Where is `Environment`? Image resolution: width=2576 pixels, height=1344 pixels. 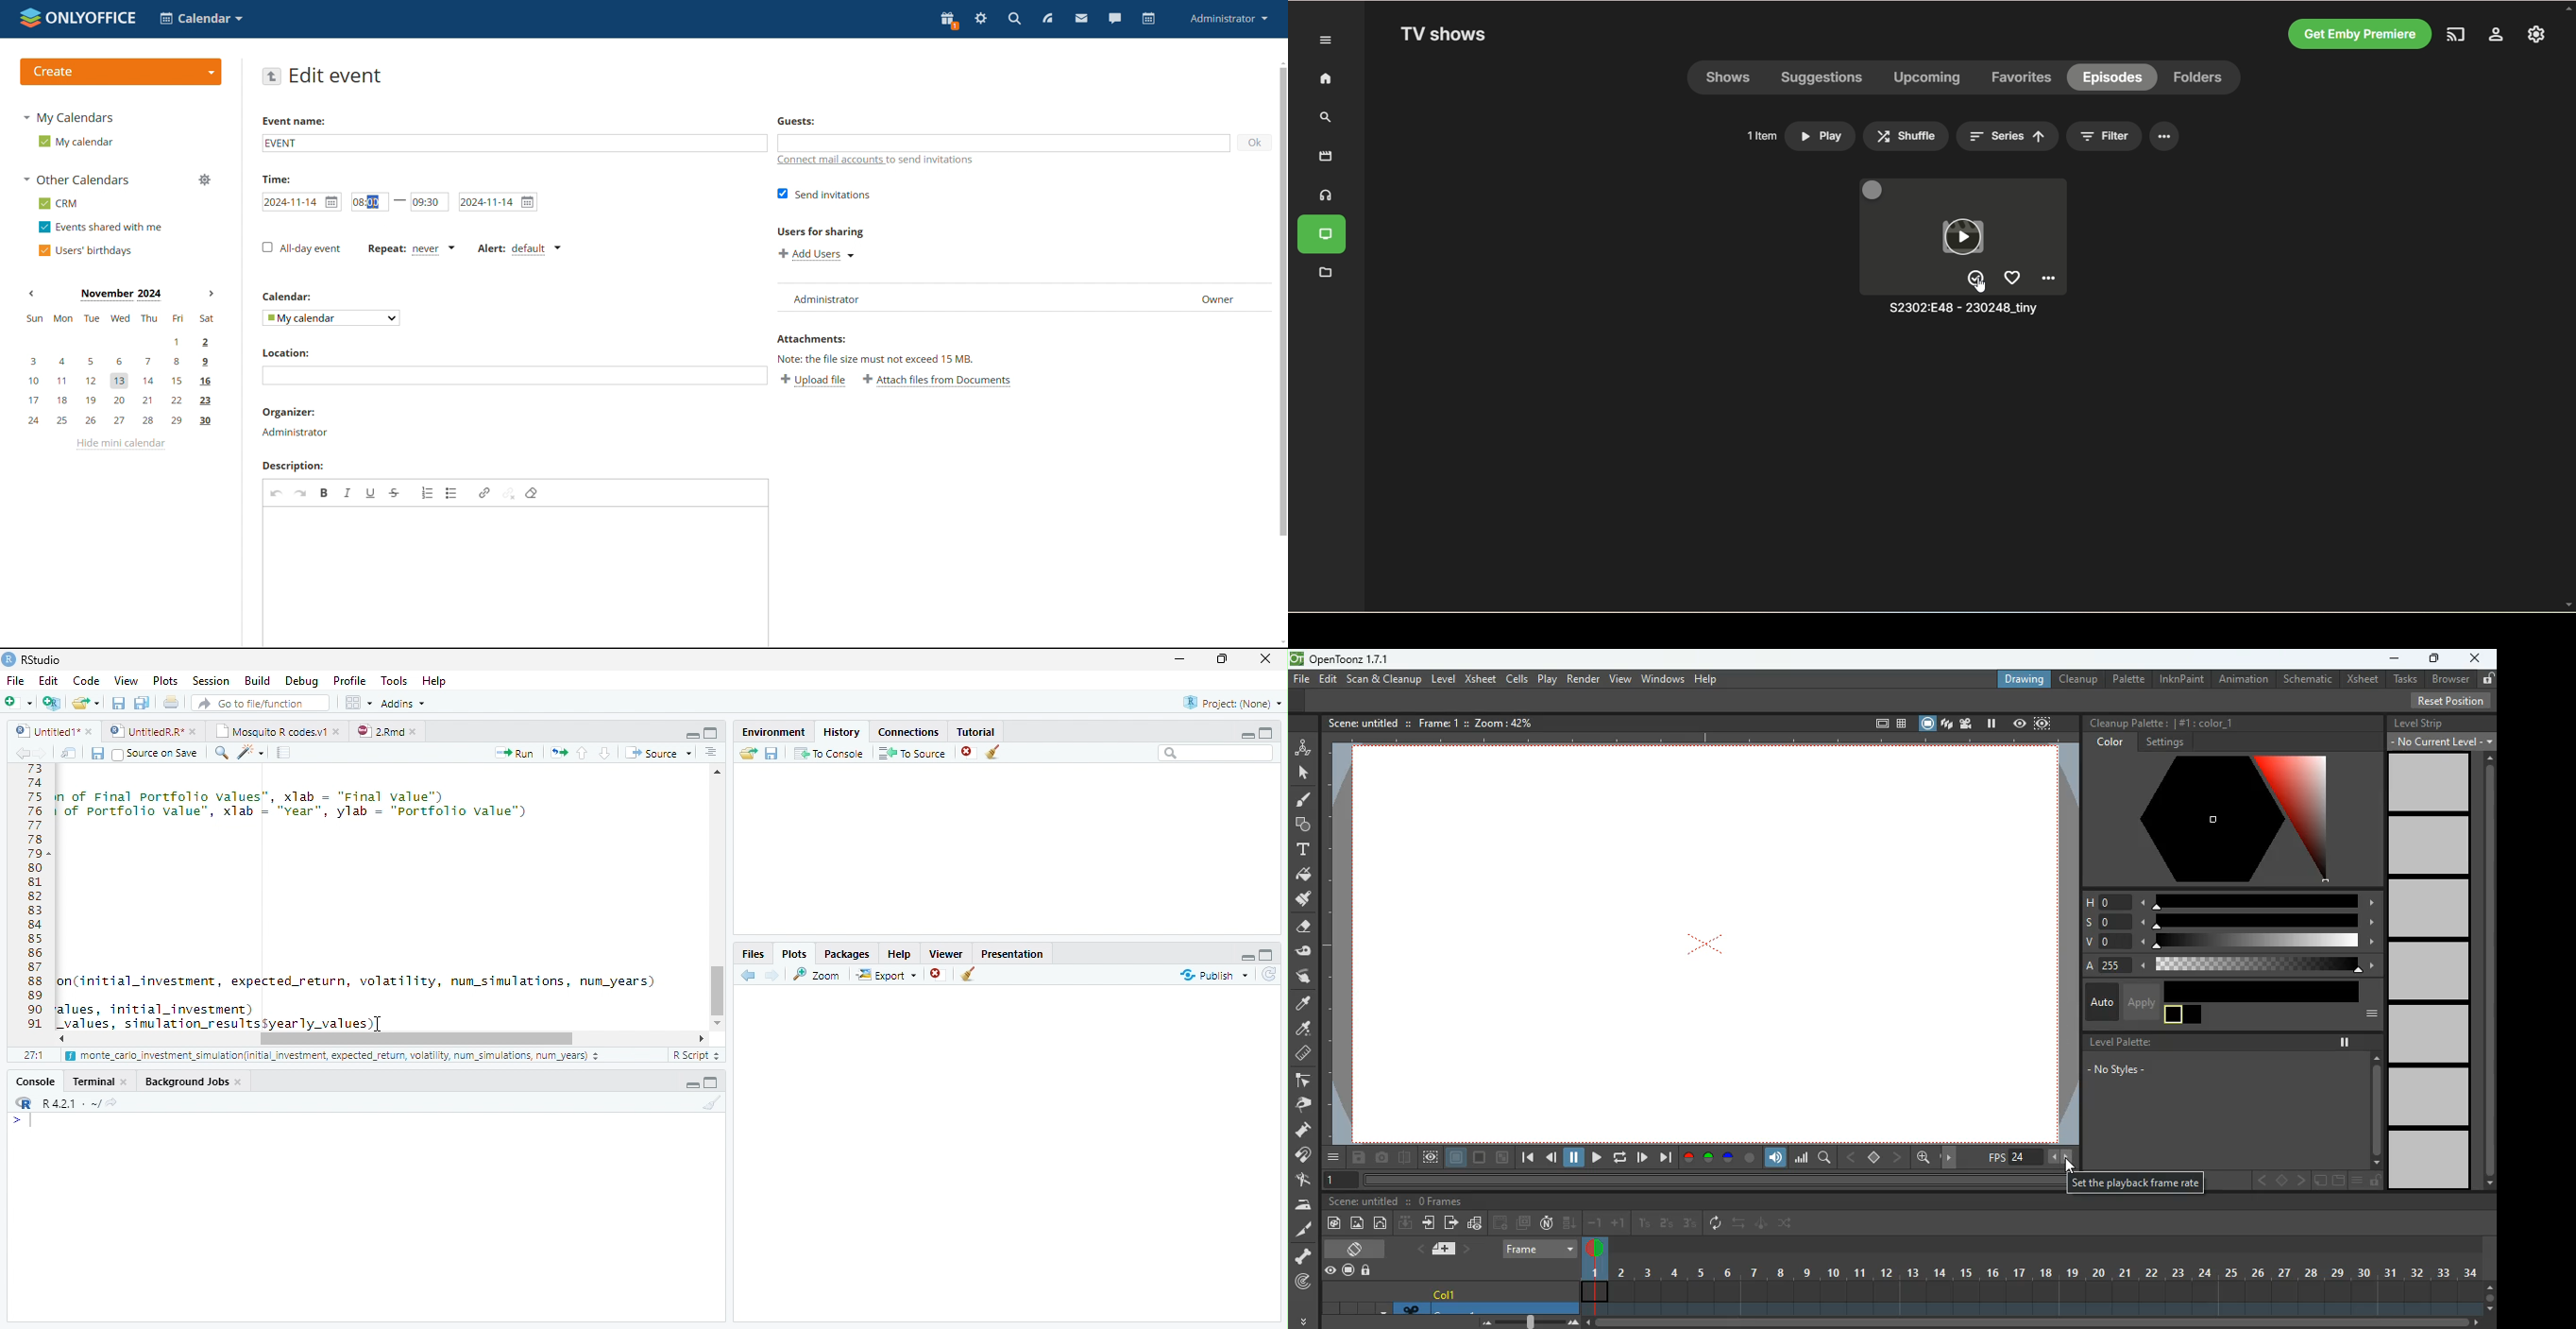 Environment is located at coordinates (773, 729).